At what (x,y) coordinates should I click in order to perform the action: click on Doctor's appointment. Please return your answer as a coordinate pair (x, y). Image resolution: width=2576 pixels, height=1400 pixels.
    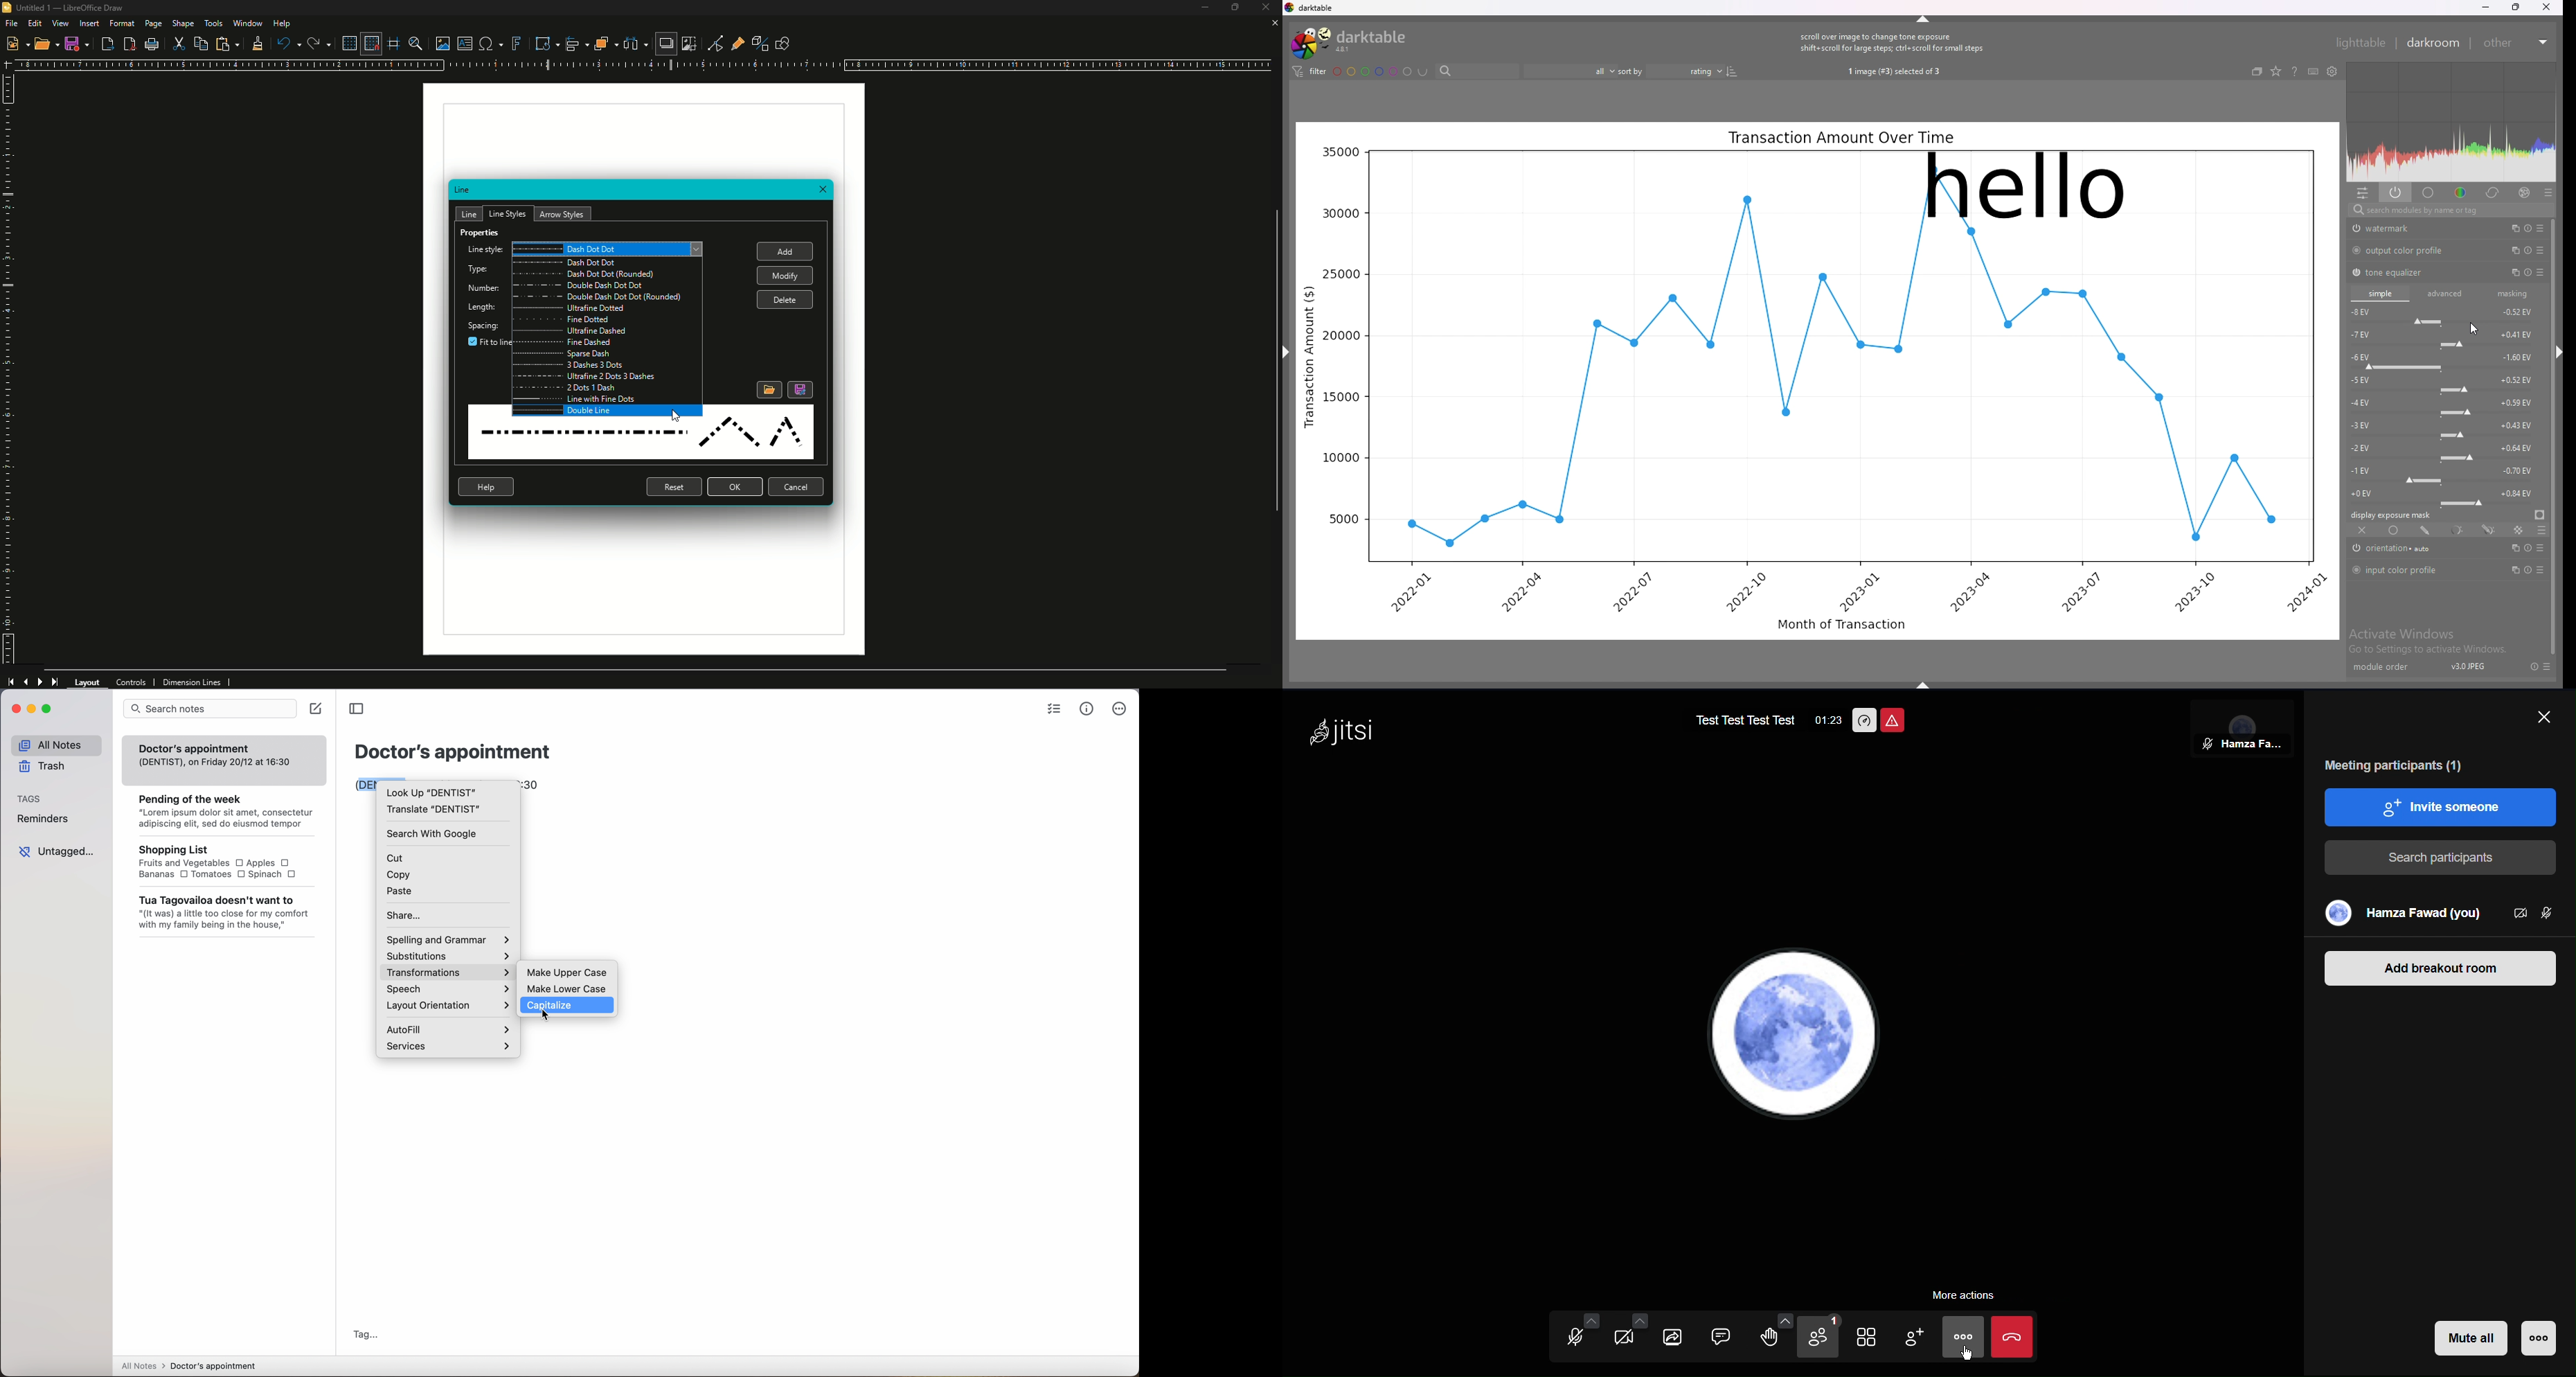
    Looking at the image, I should click on (453, 752).